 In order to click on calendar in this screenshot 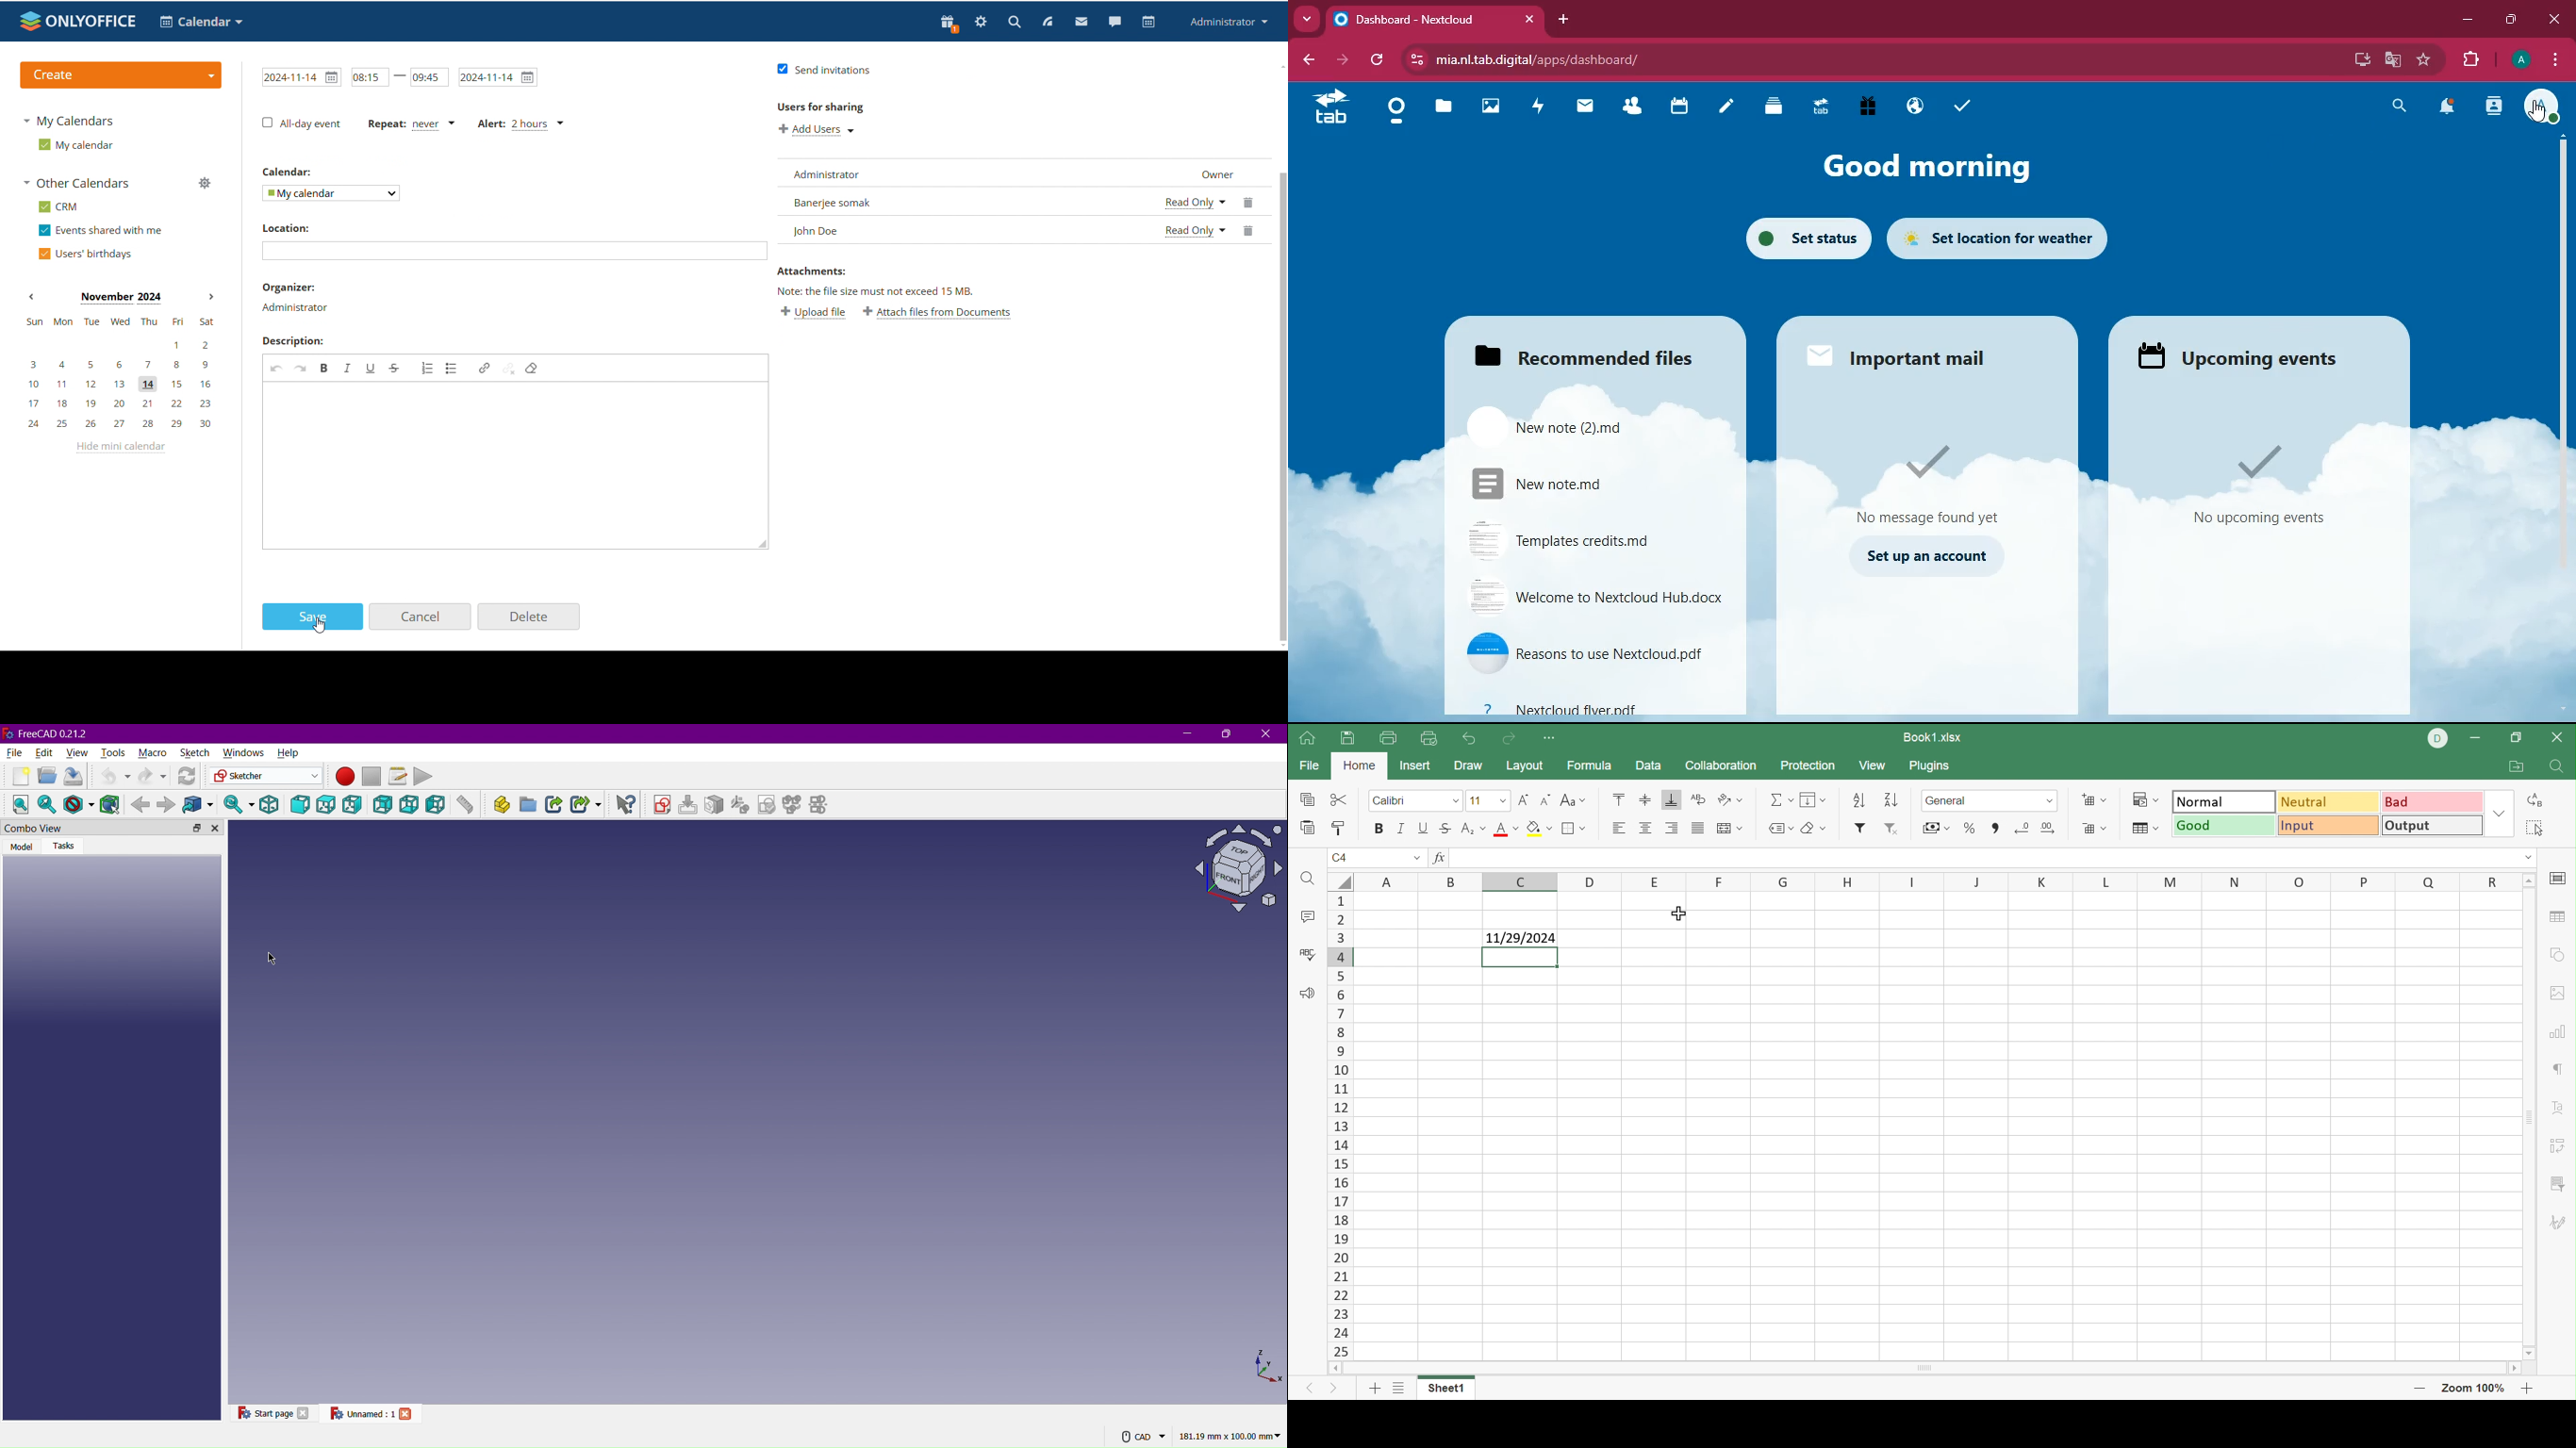, I will do `click(1676, 108)`.